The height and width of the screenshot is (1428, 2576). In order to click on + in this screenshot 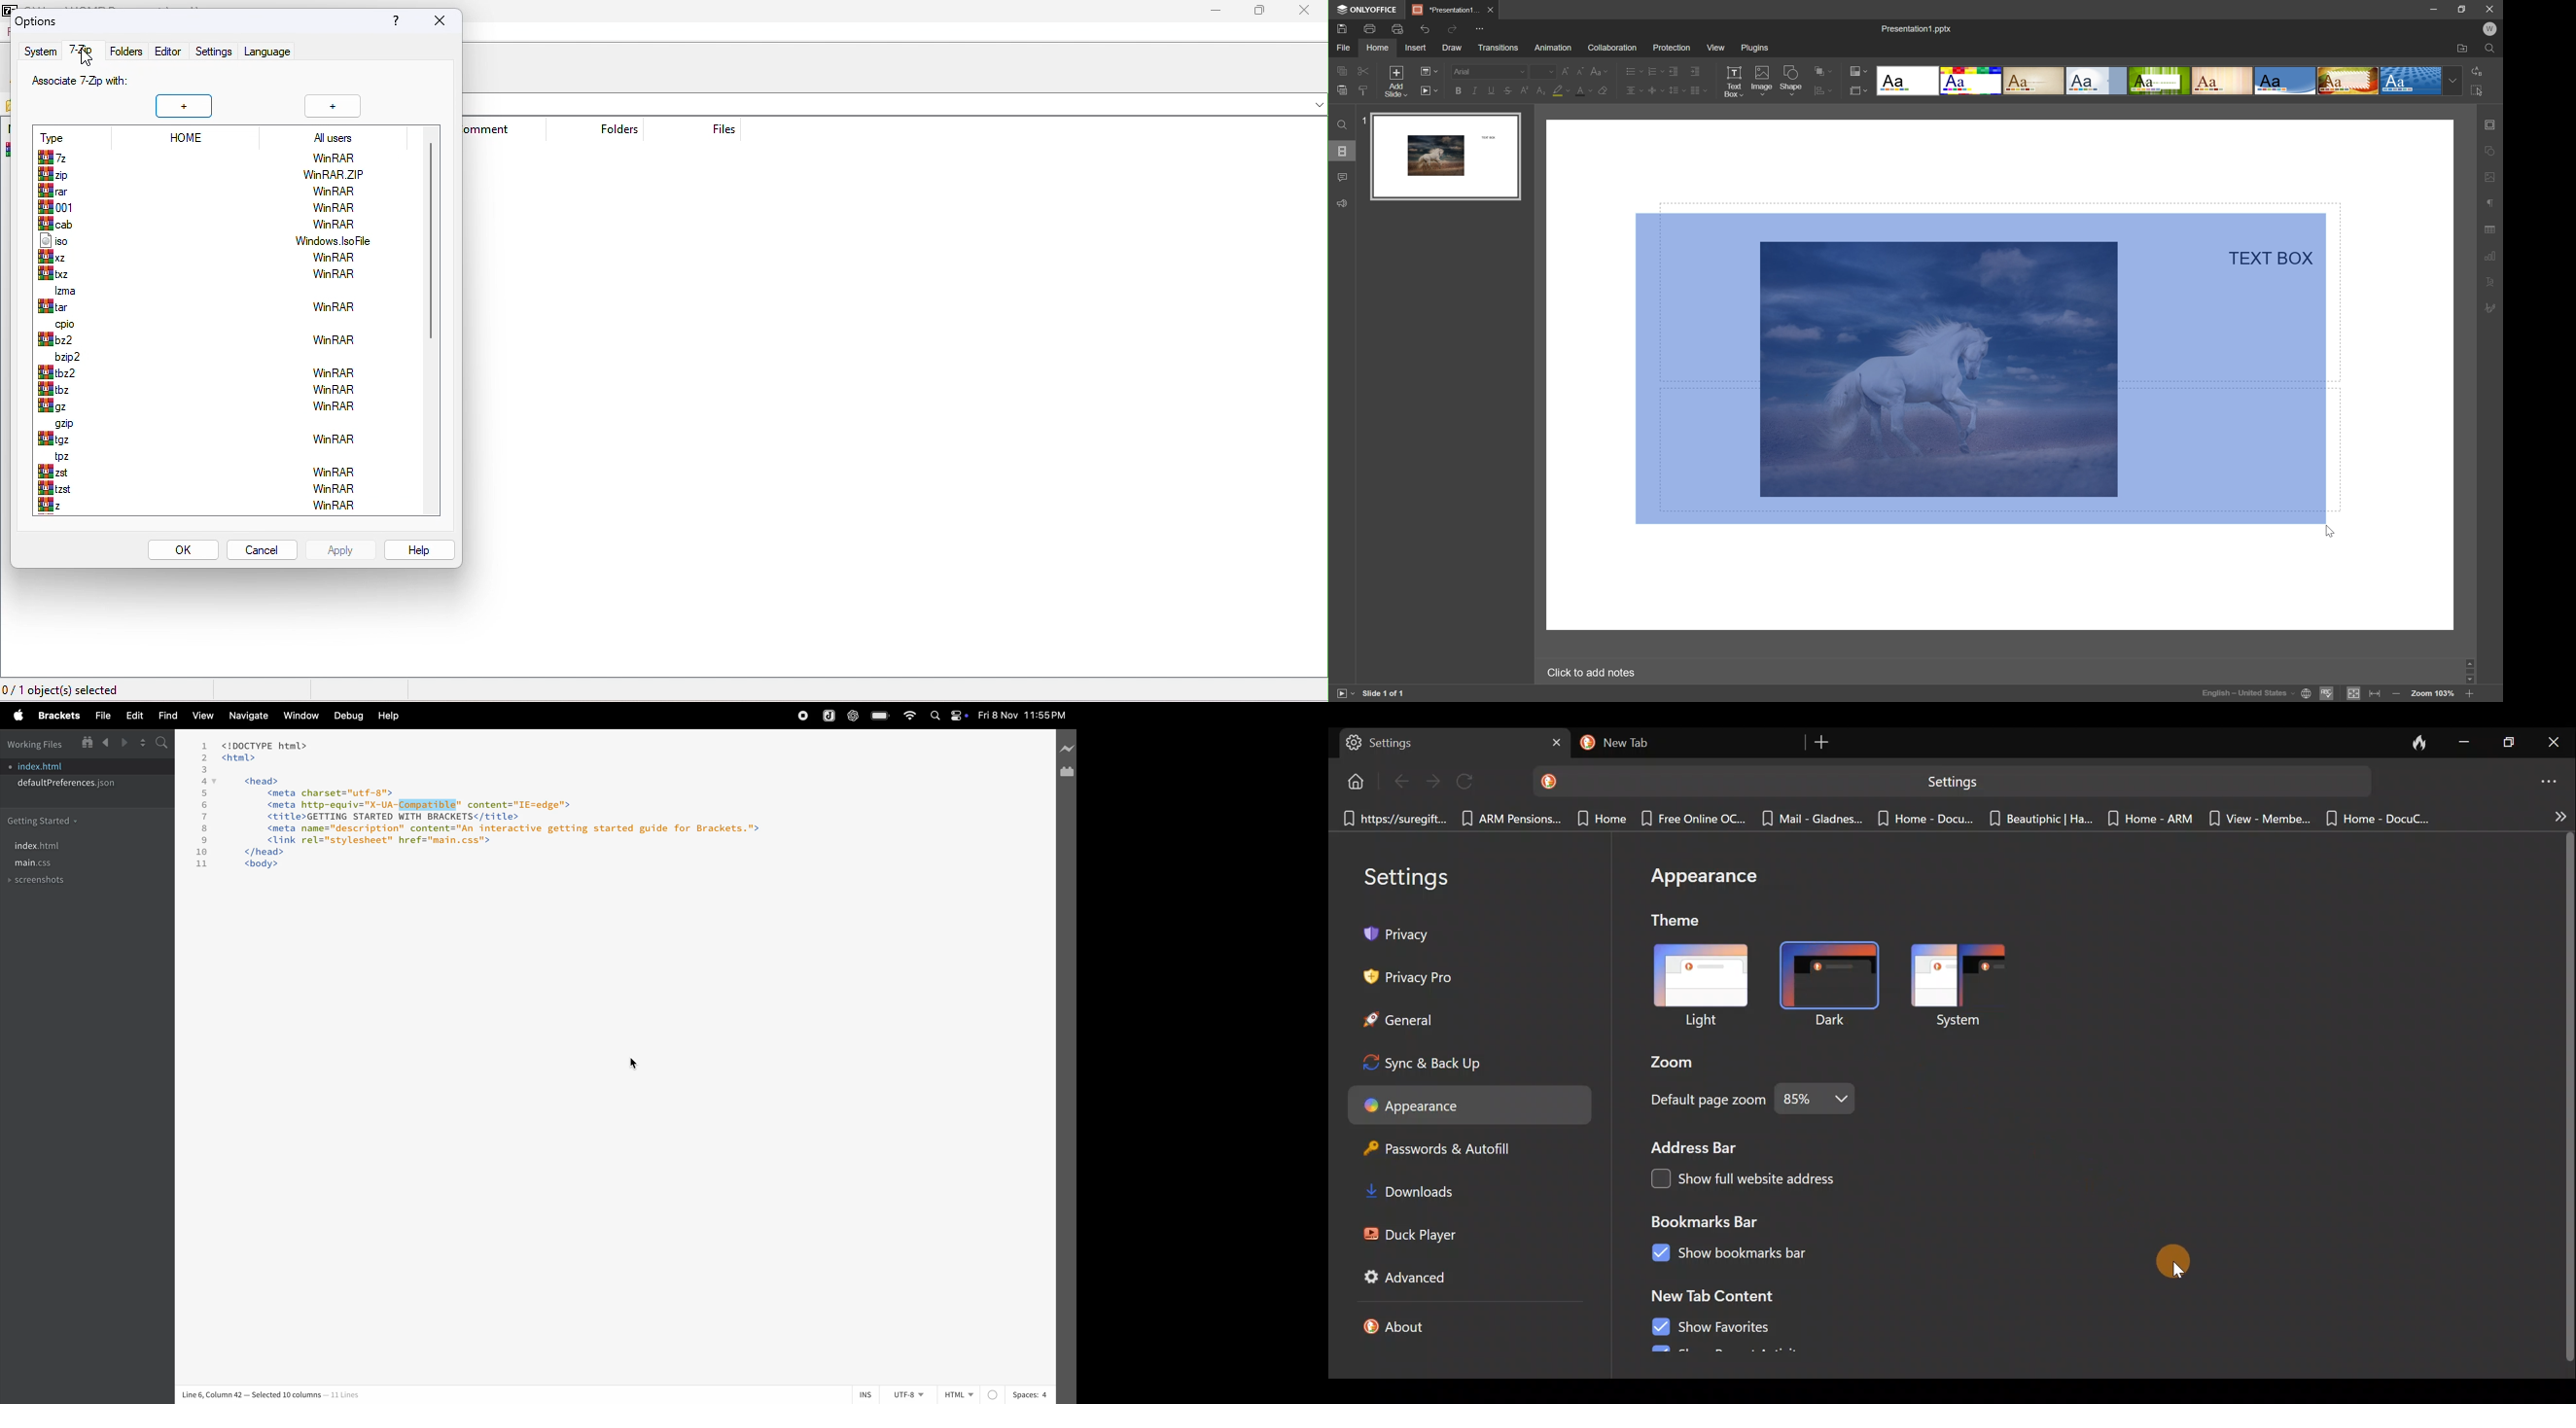, I will do `click(333, 107)`.